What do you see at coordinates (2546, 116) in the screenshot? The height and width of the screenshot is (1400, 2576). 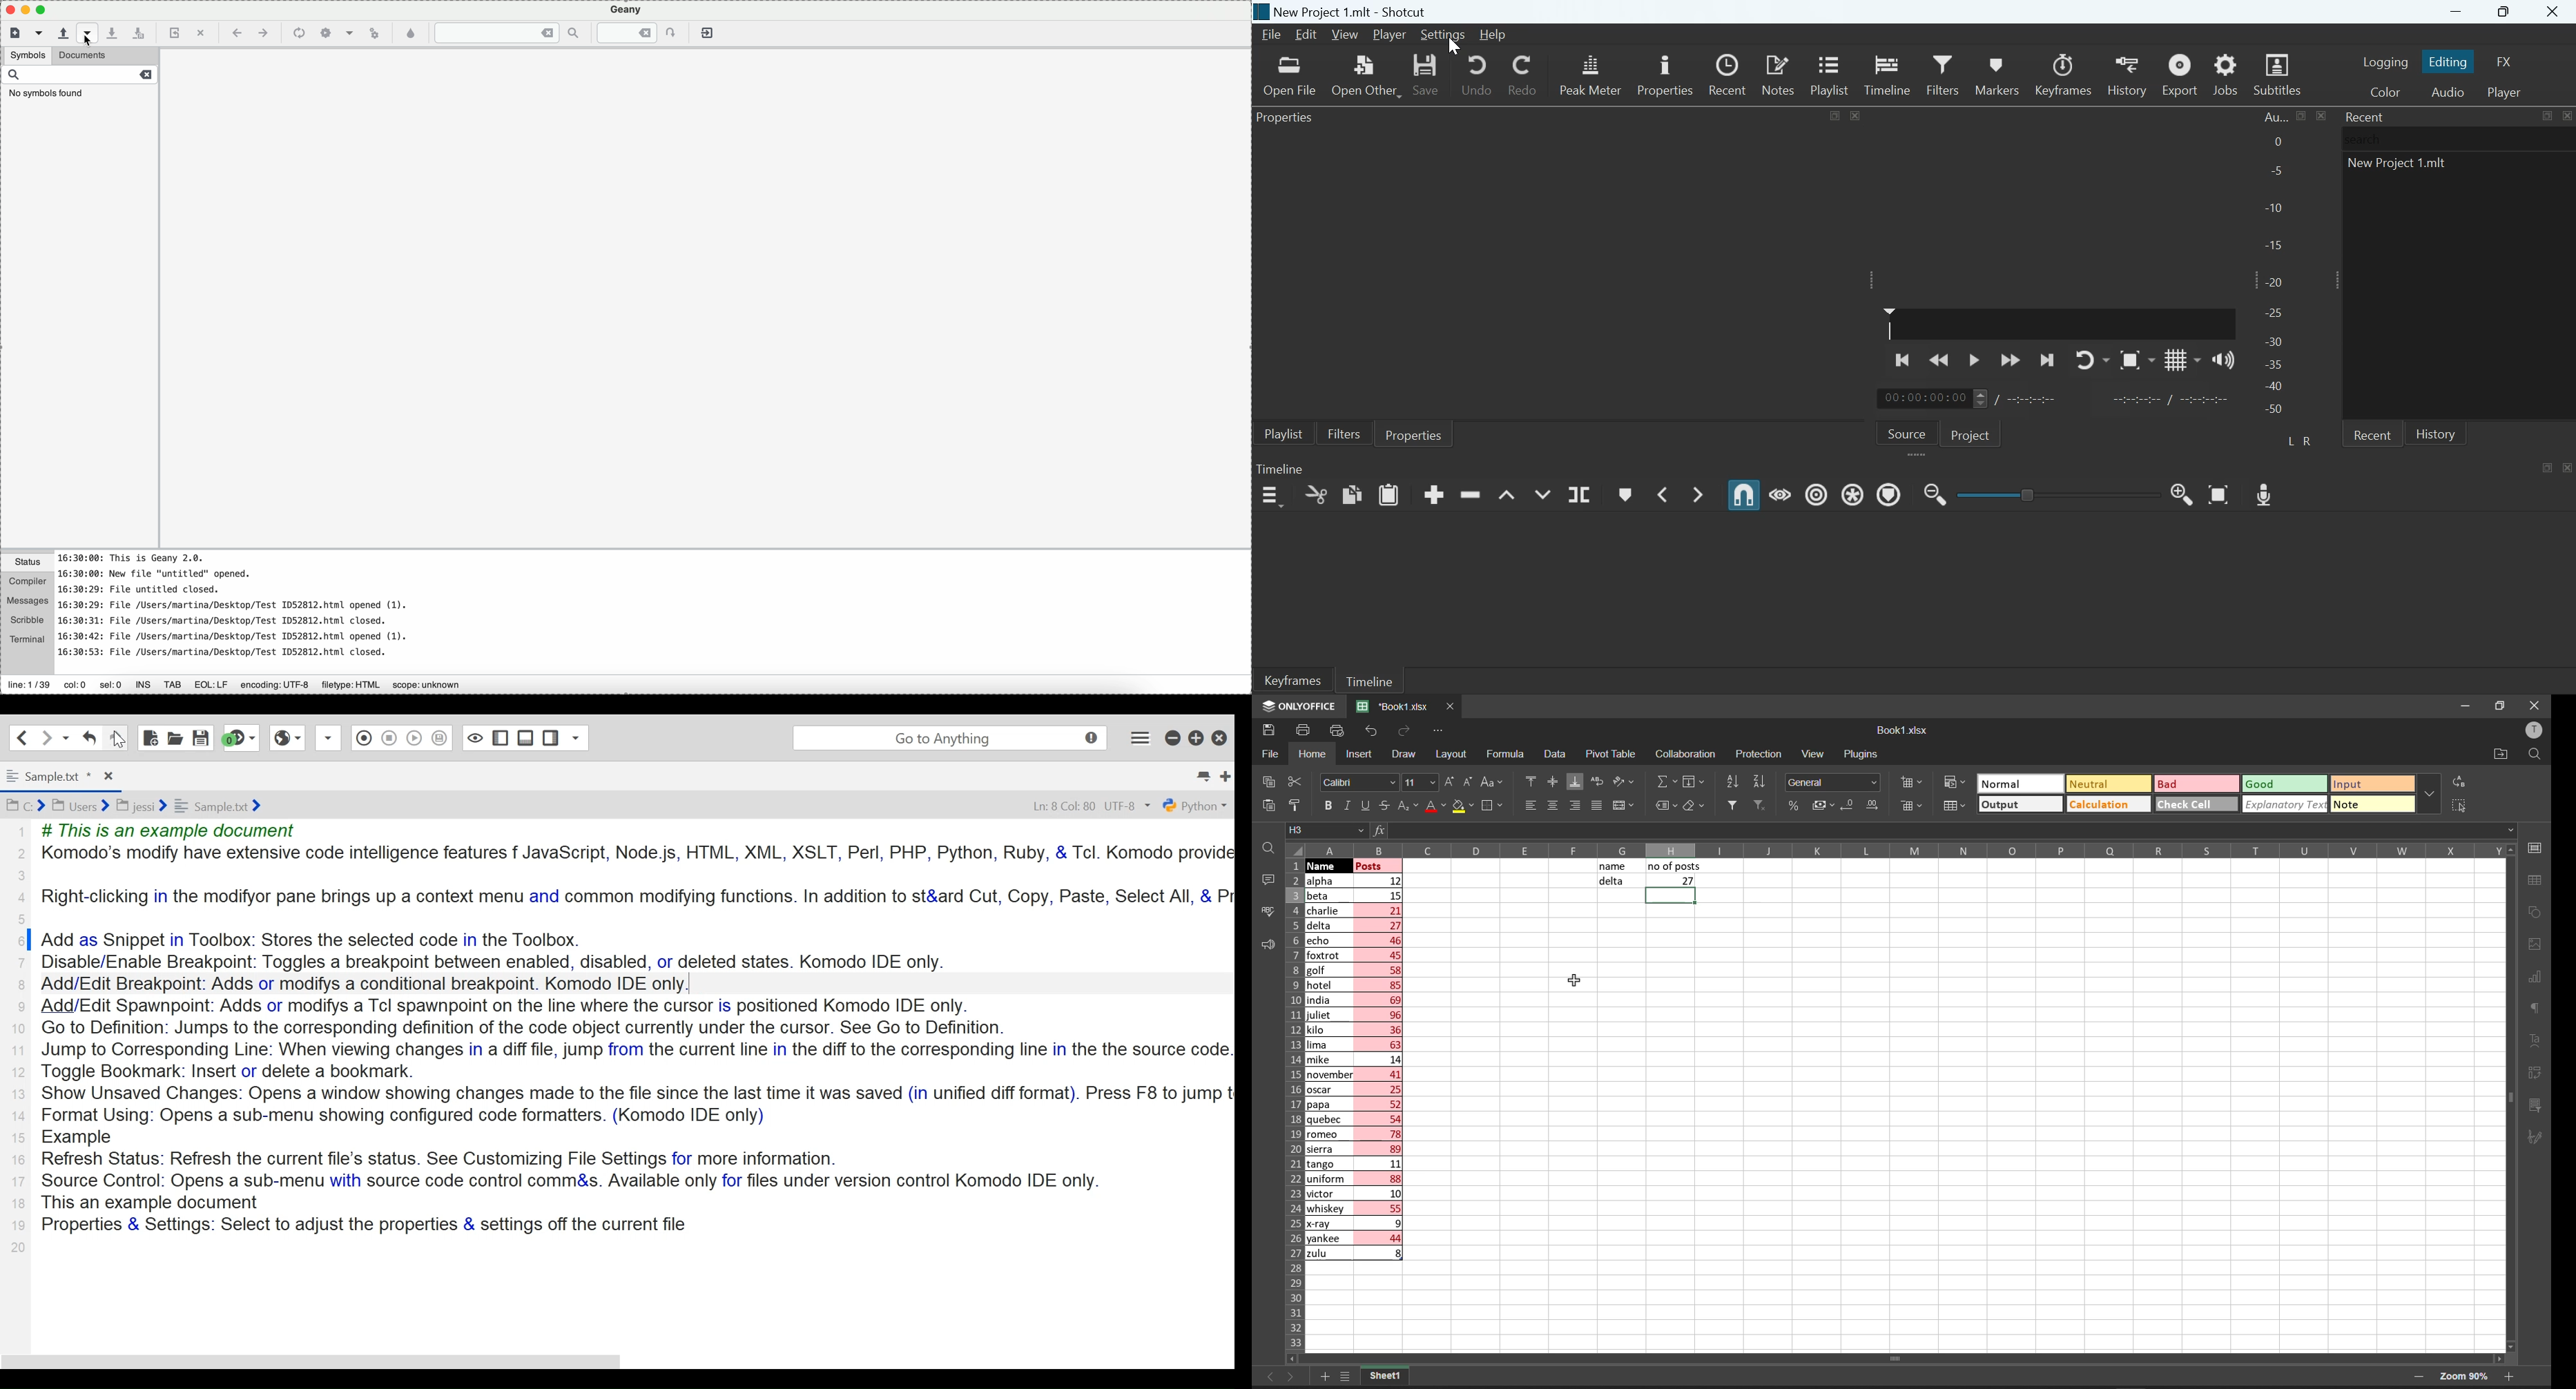 I see `Maximize` at bounding box center [2546, 116].